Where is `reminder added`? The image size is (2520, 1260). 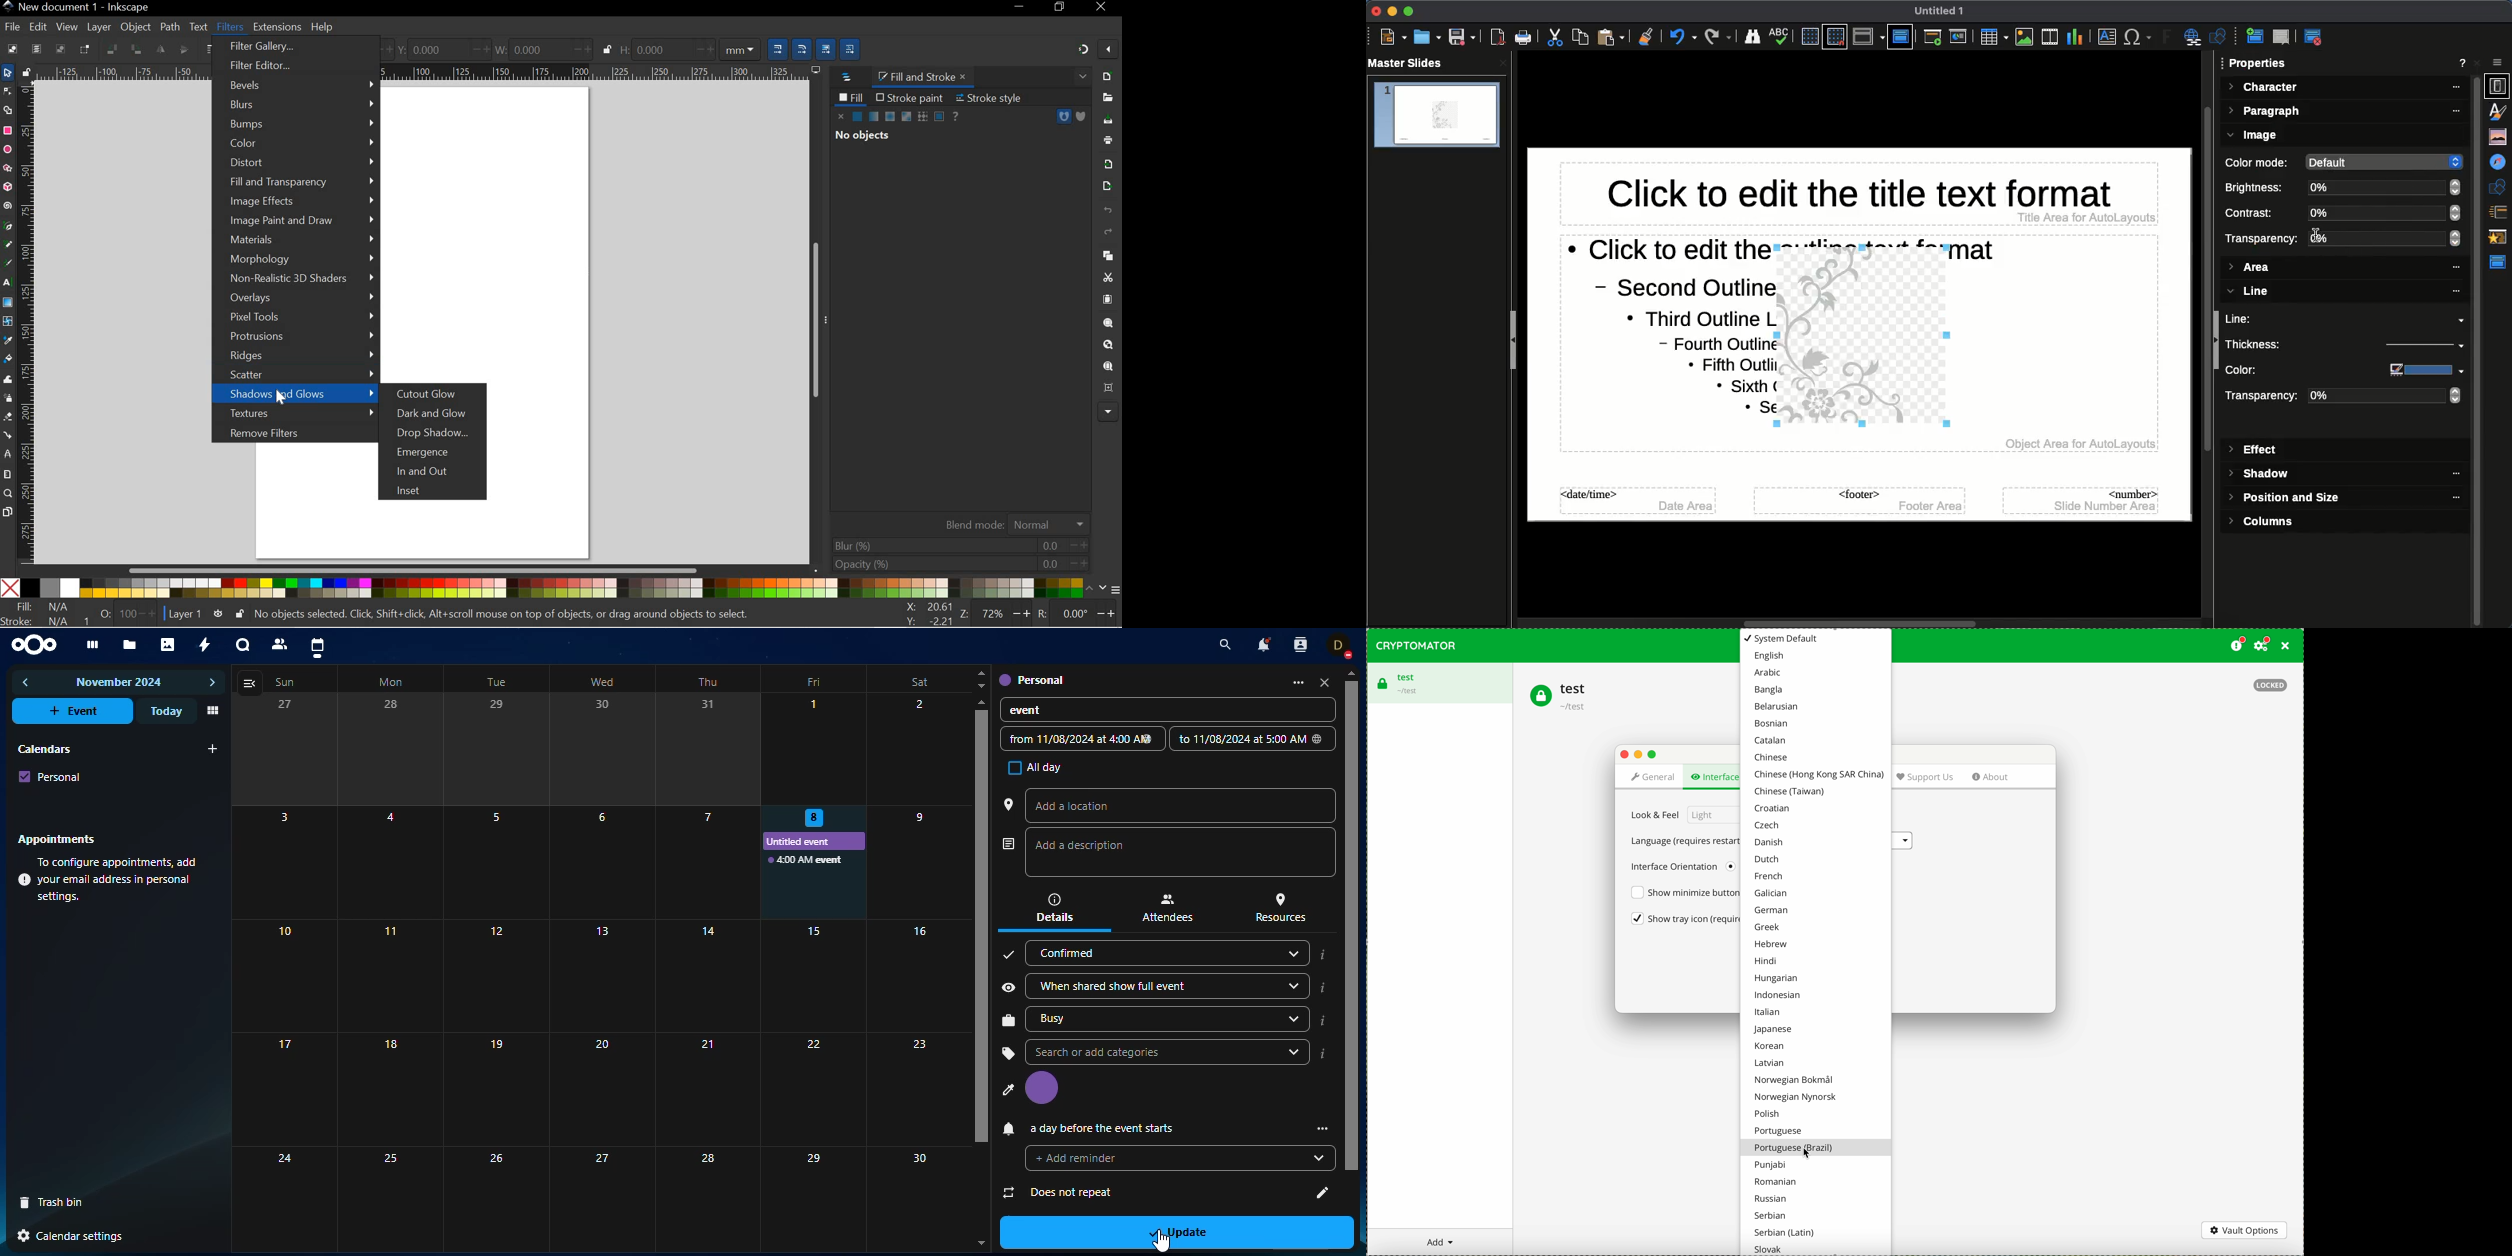 reminder added is located at coordinates (1104, 1127).